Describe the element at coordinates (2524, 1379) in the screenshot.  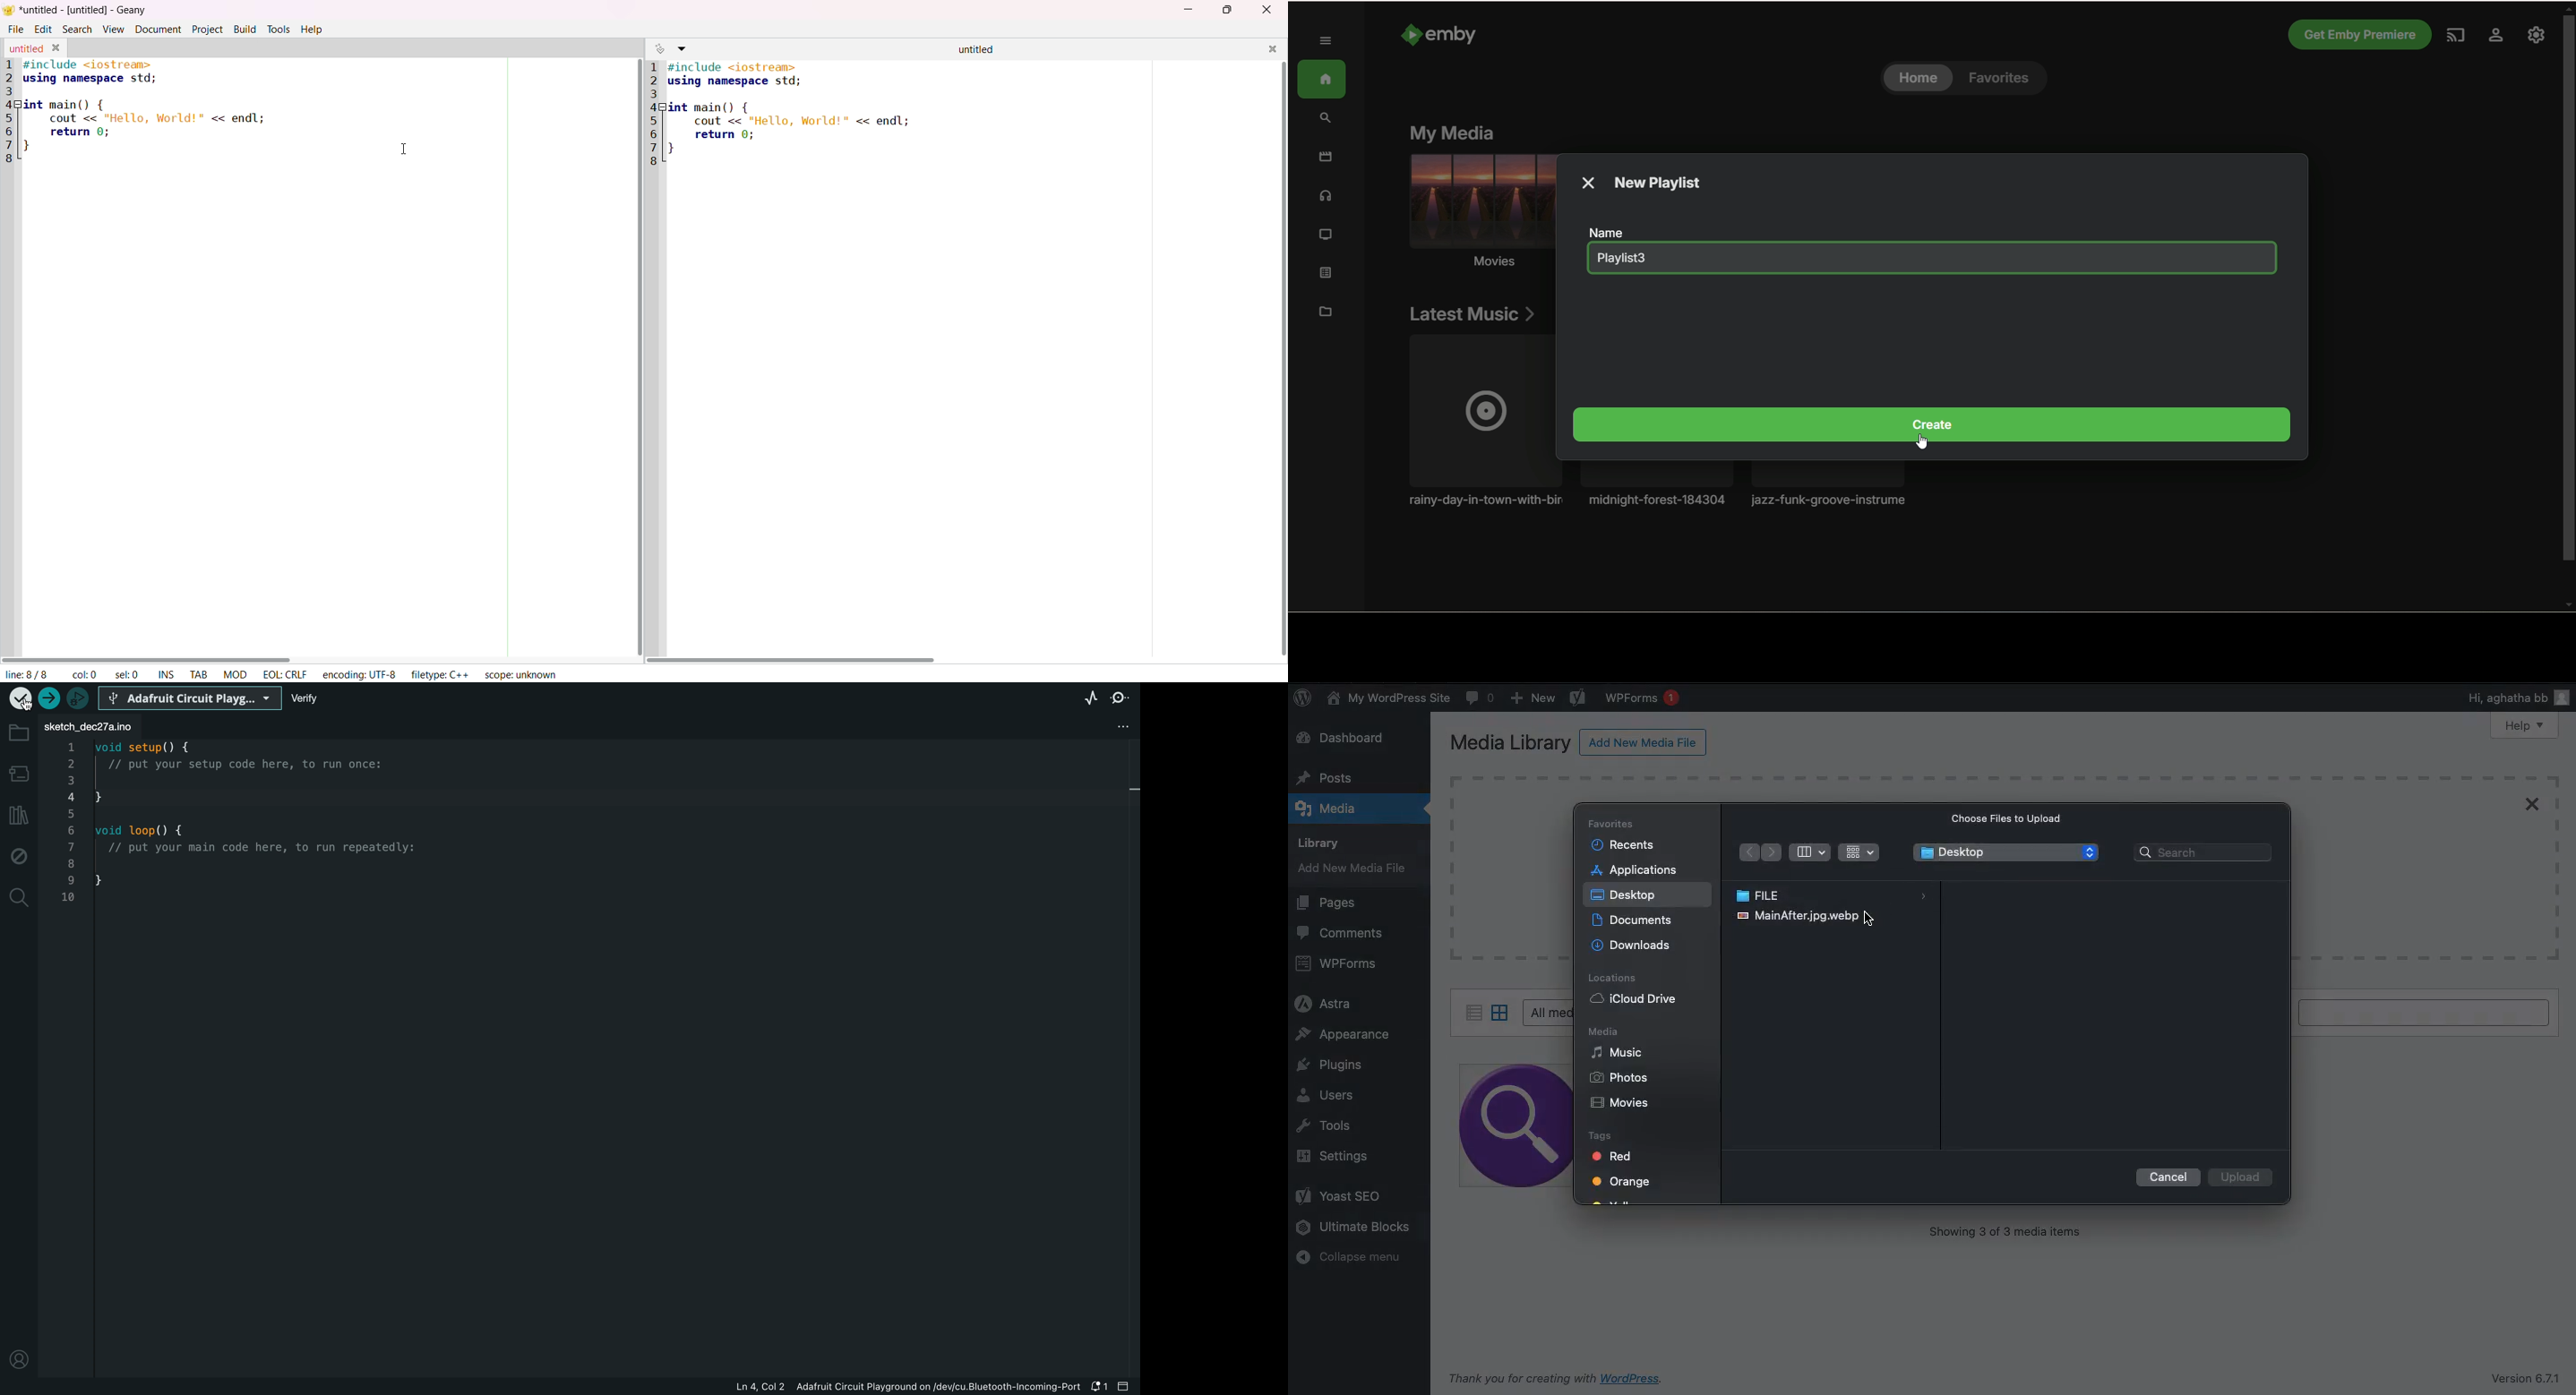
I see `Version 6.7.1` at that location.